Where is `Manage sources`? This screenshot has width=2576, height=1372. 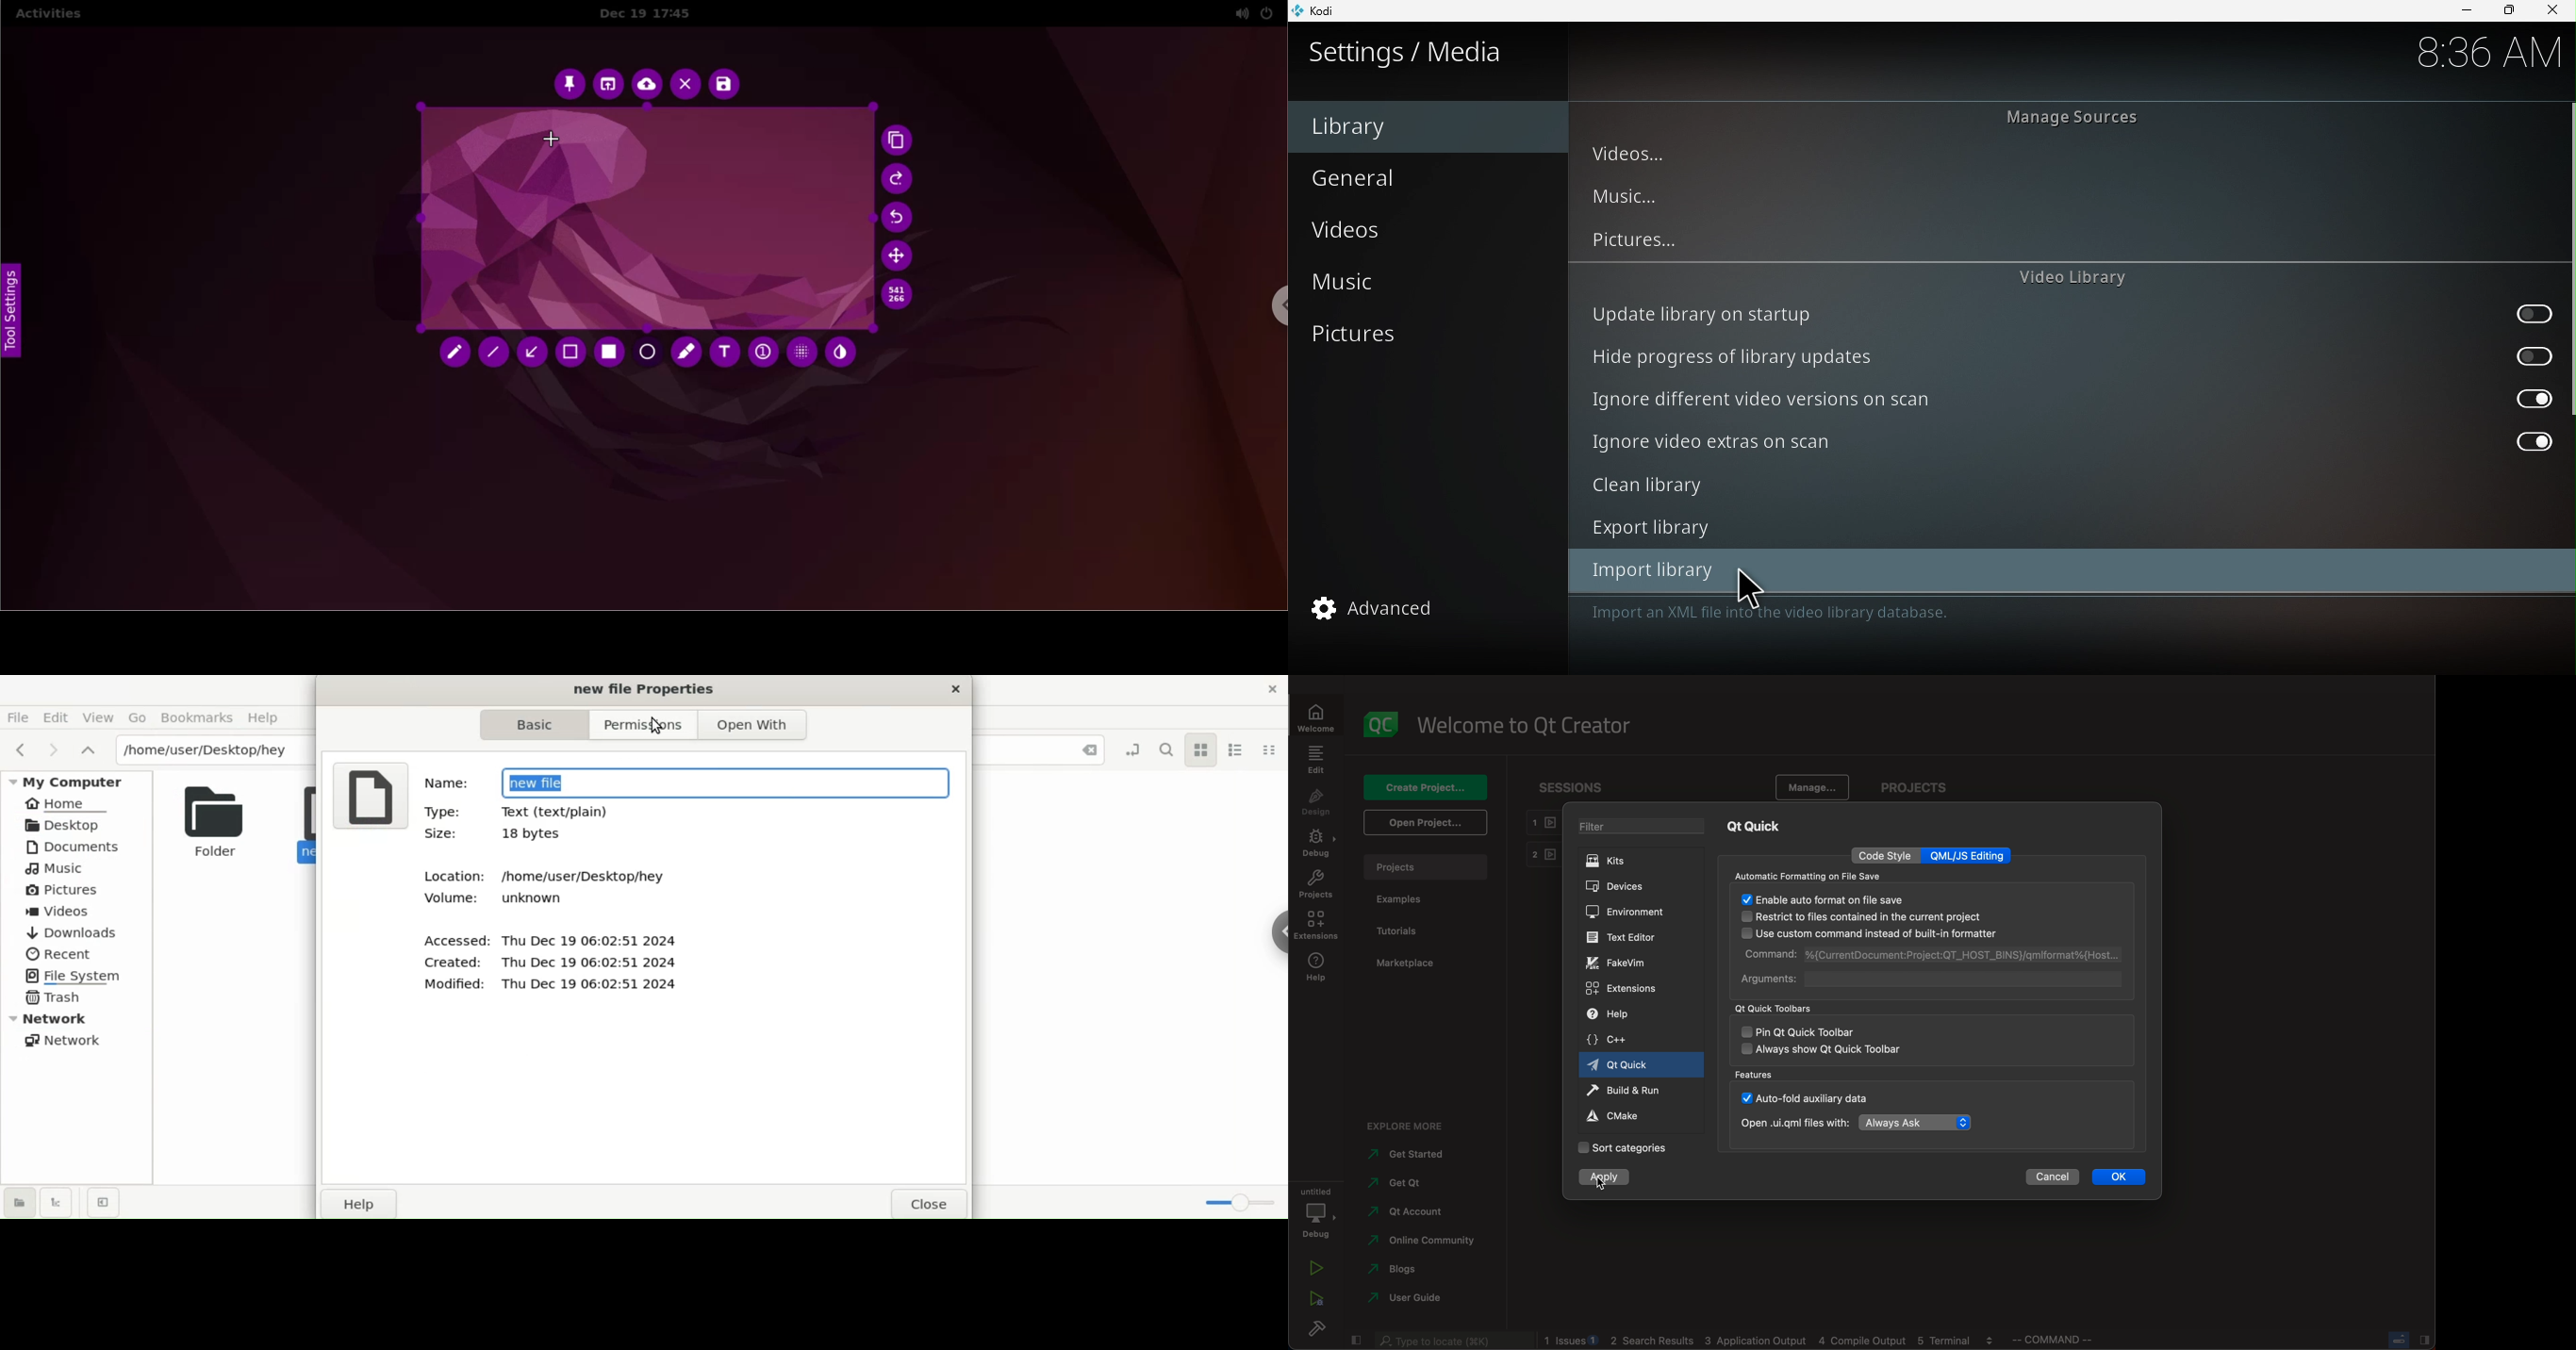
Manage sources is located at coordinates (2087, 119).